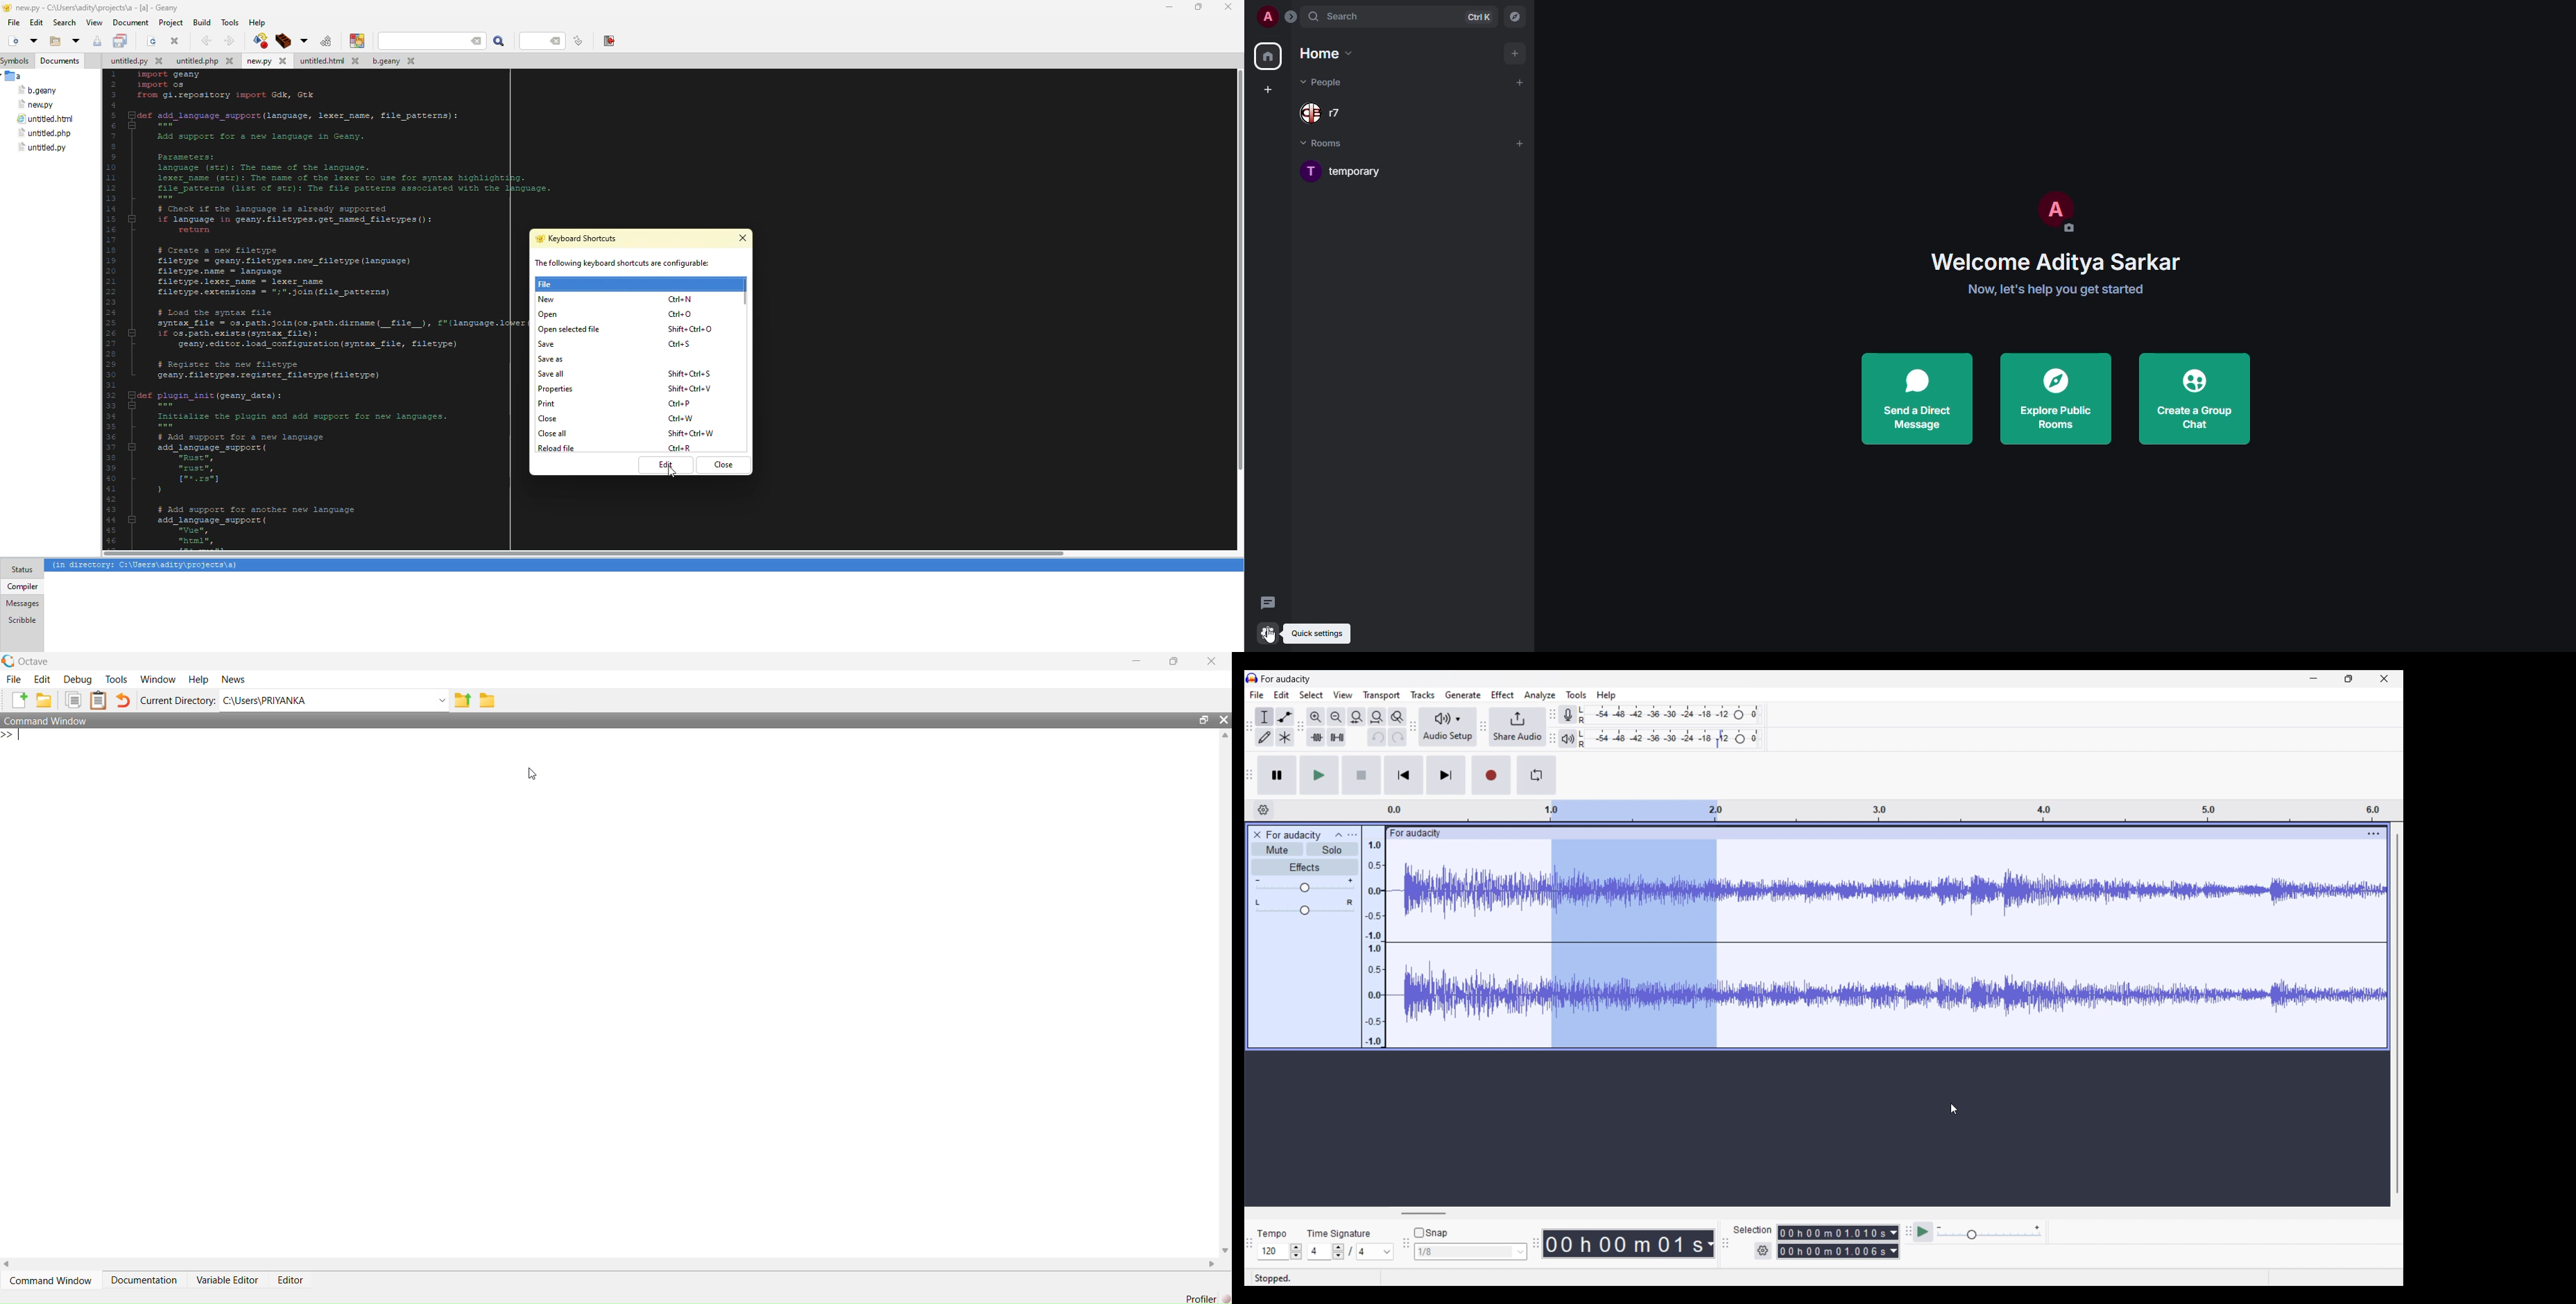  I want to click on explore public rooms, so click(2052, 398).